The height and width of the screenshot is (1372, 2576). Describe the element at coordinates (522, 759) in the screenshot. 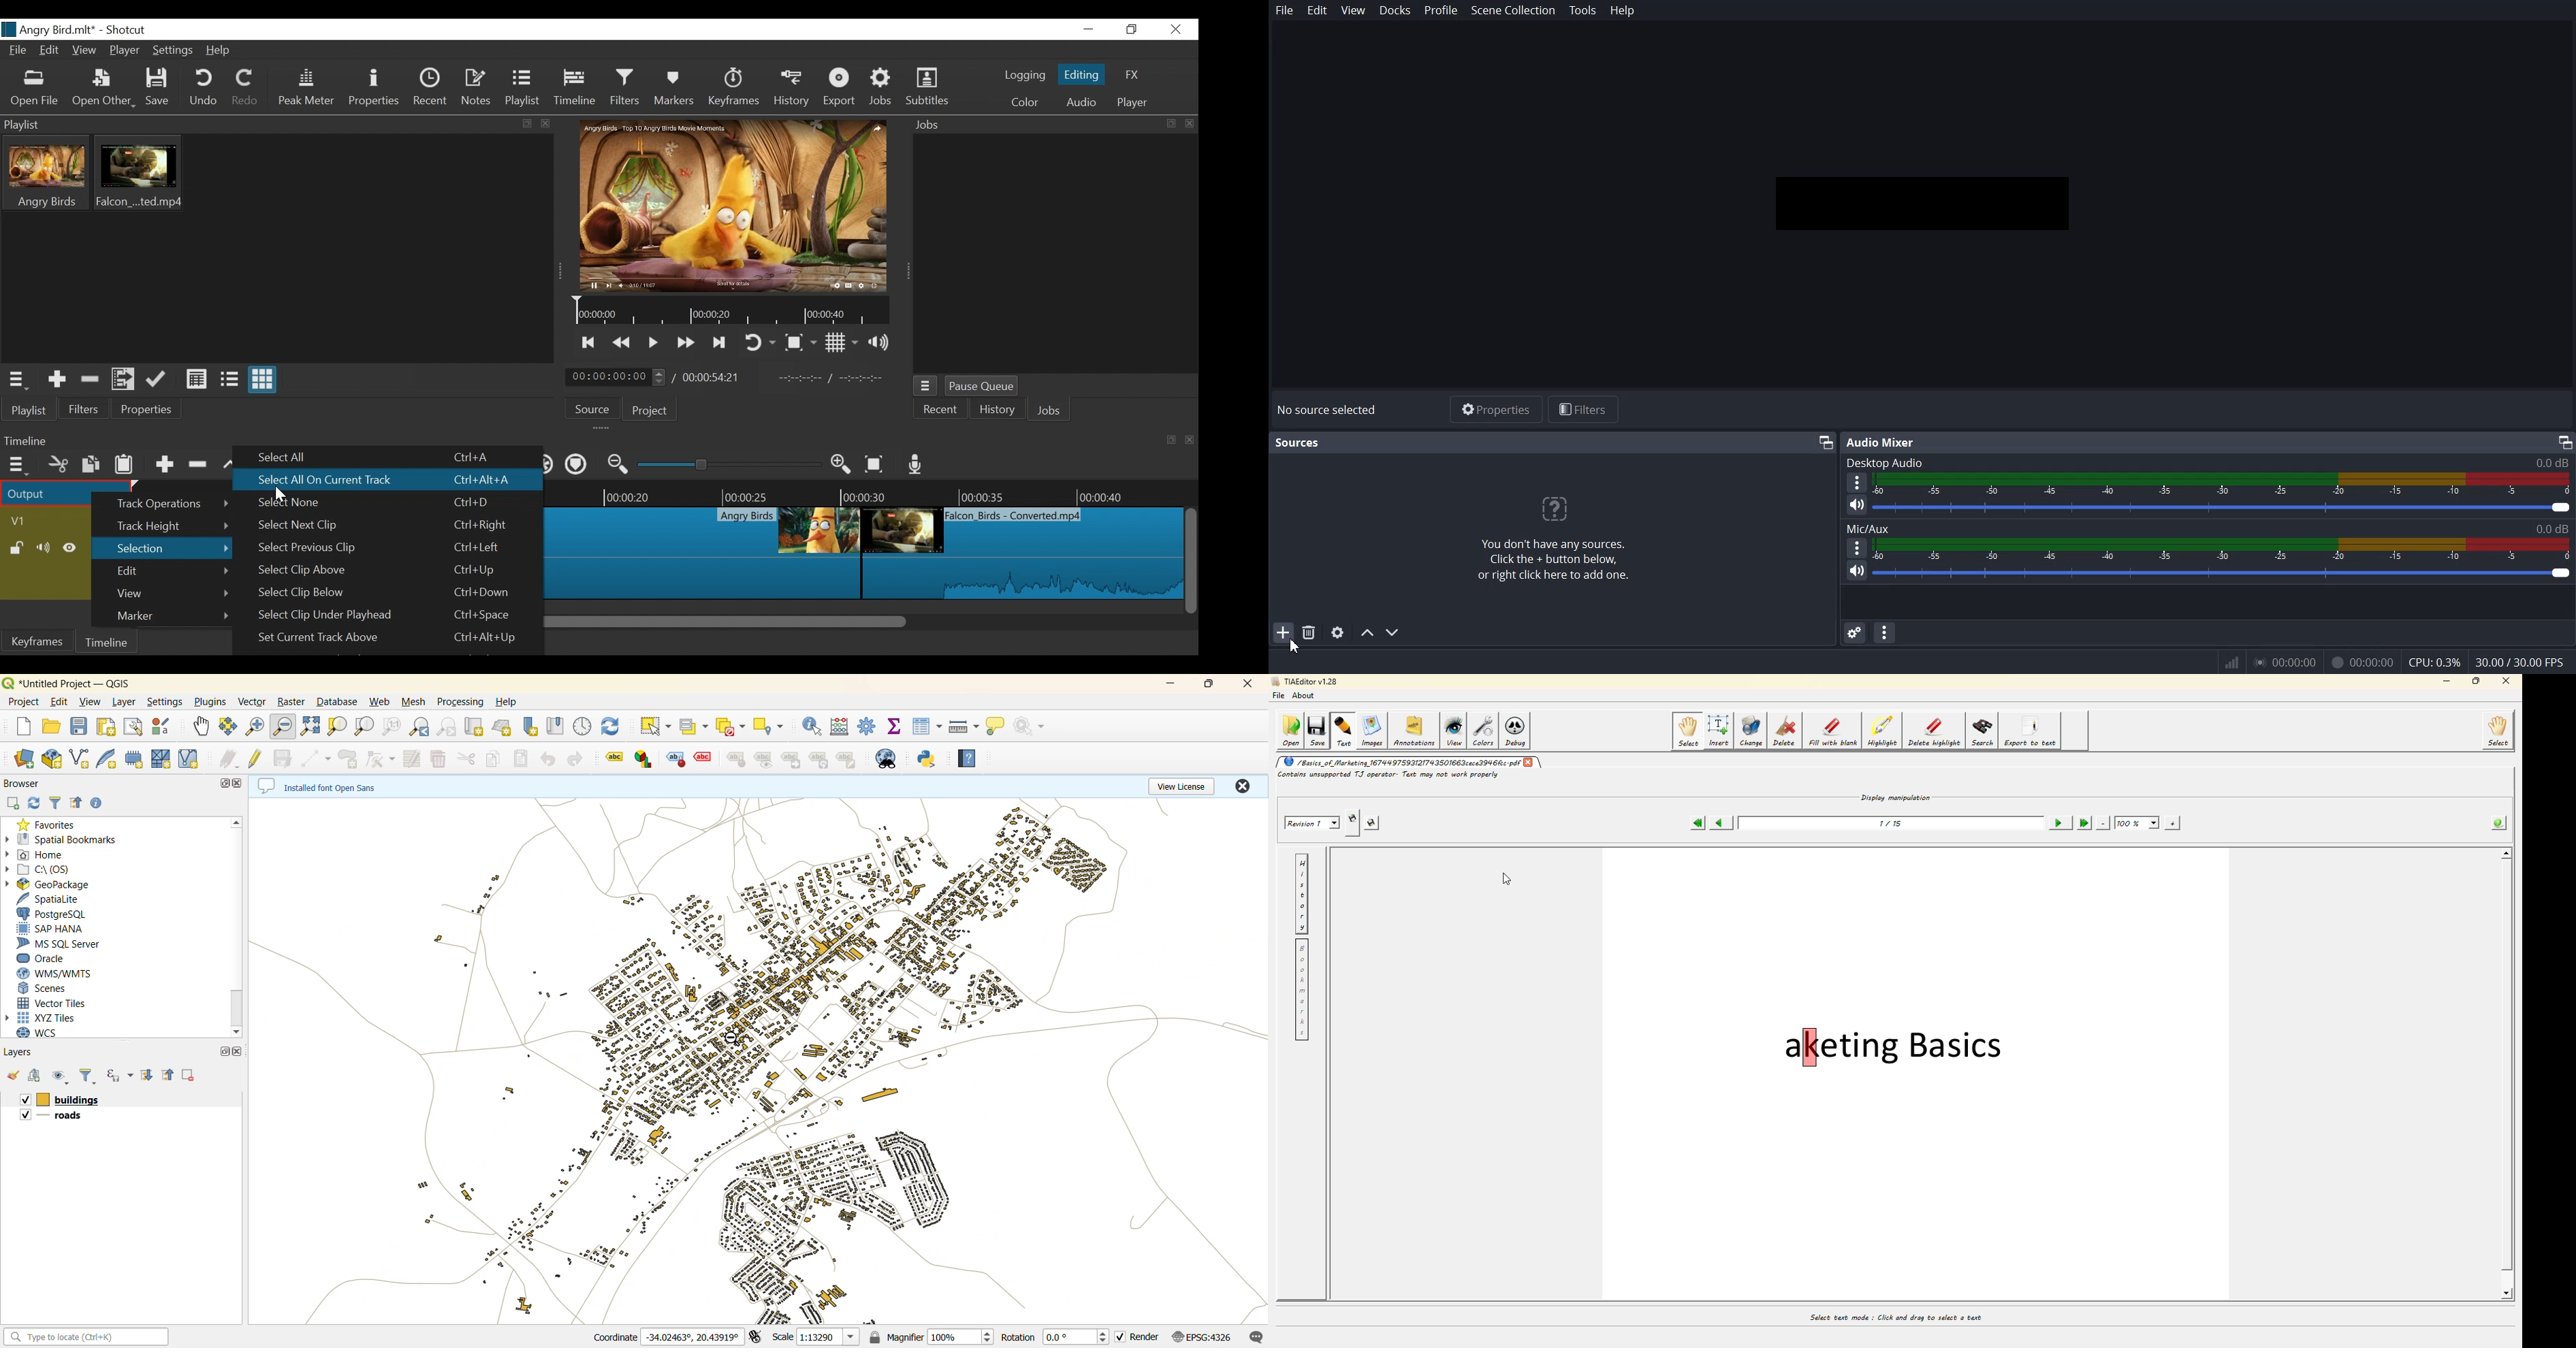

I see `paste` at that location.